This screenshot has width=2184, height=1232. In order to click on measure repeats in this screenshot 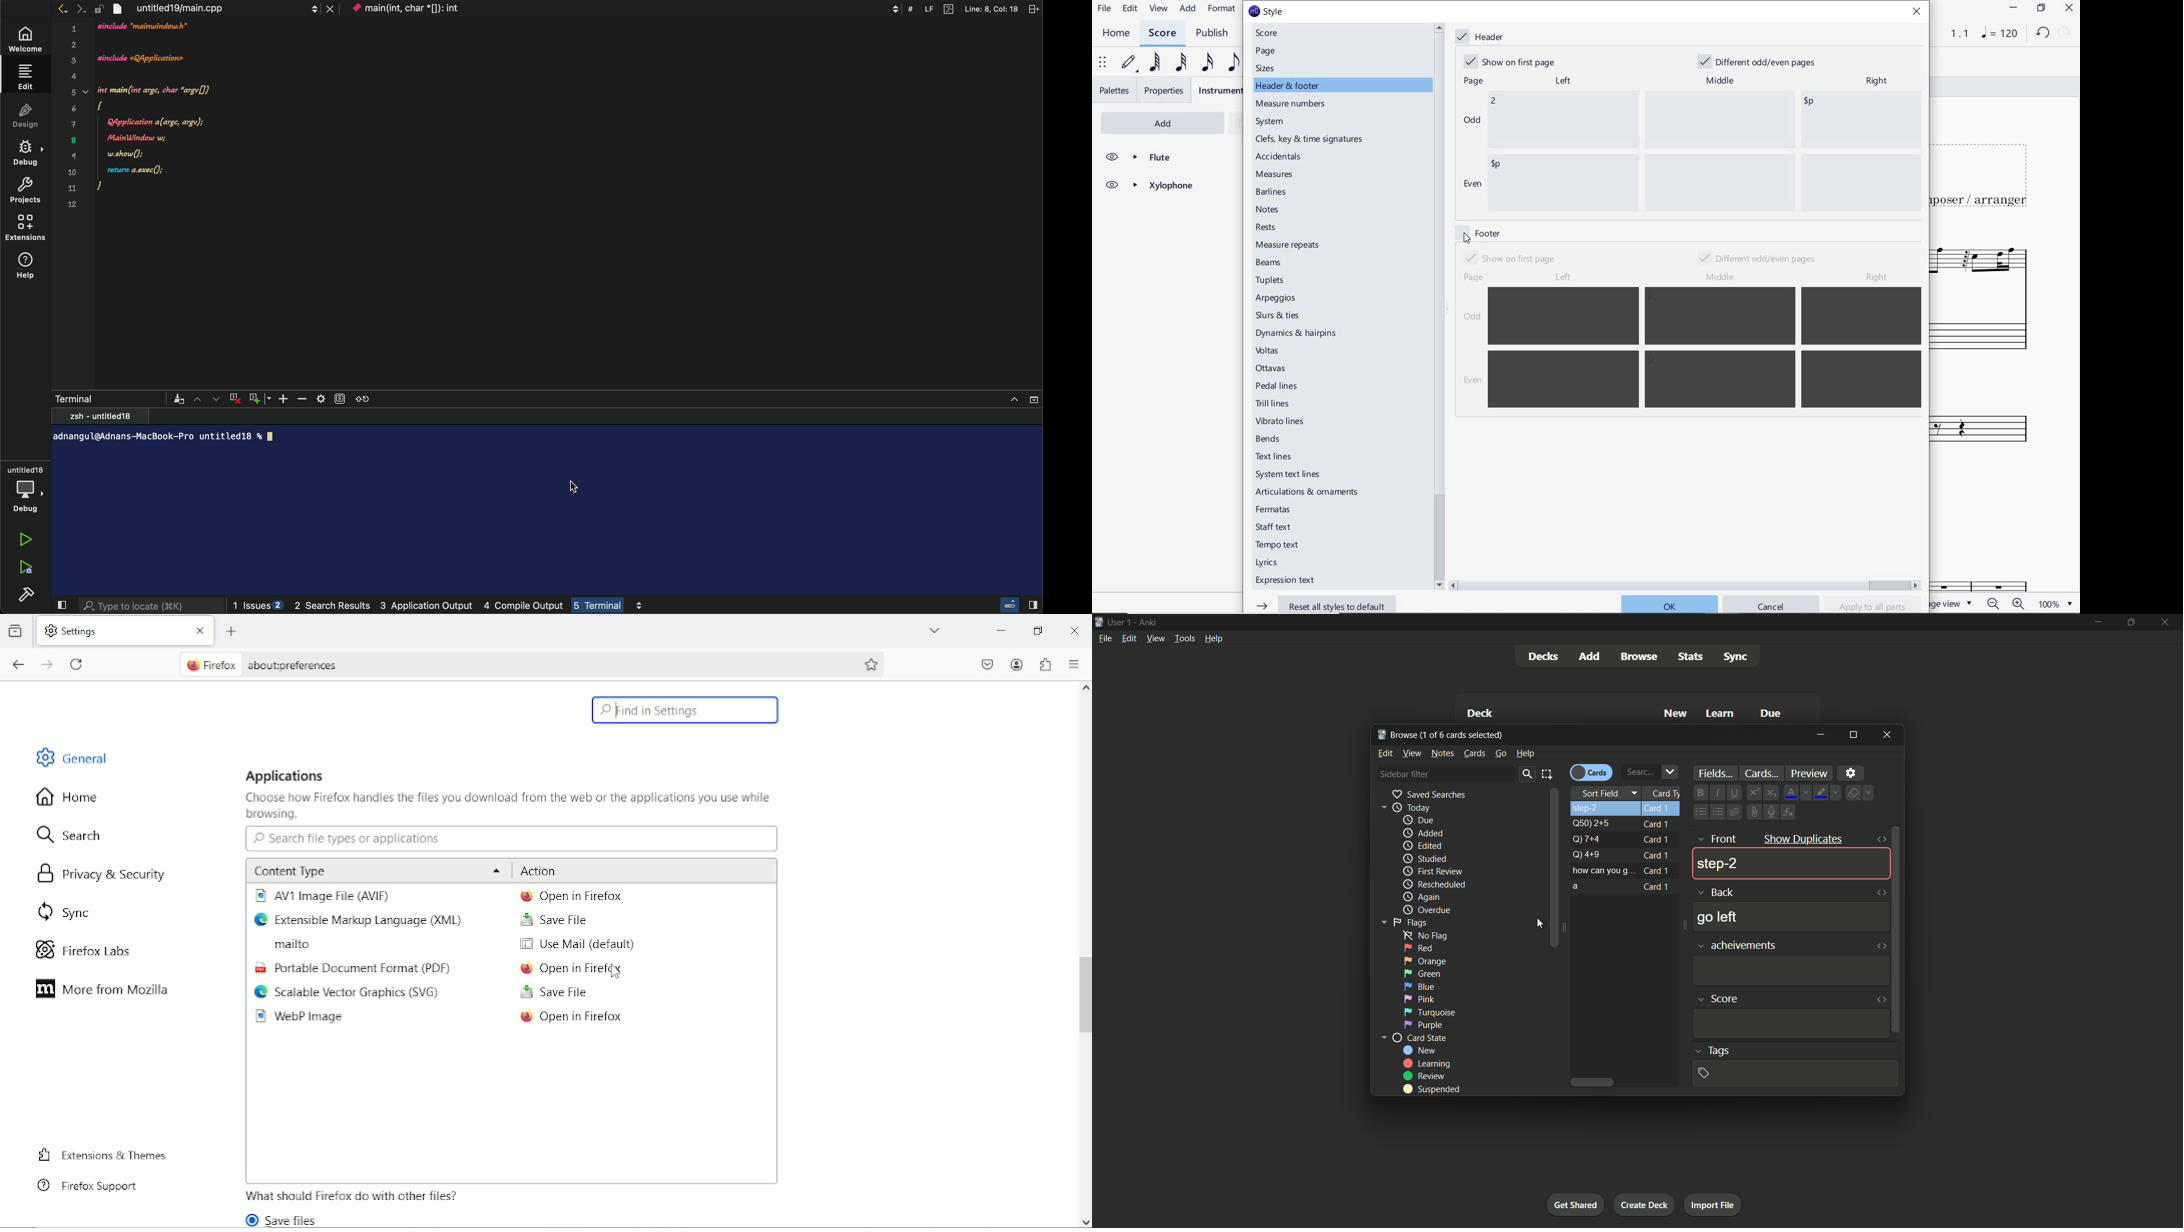, I will do `click(1288, 245)`.